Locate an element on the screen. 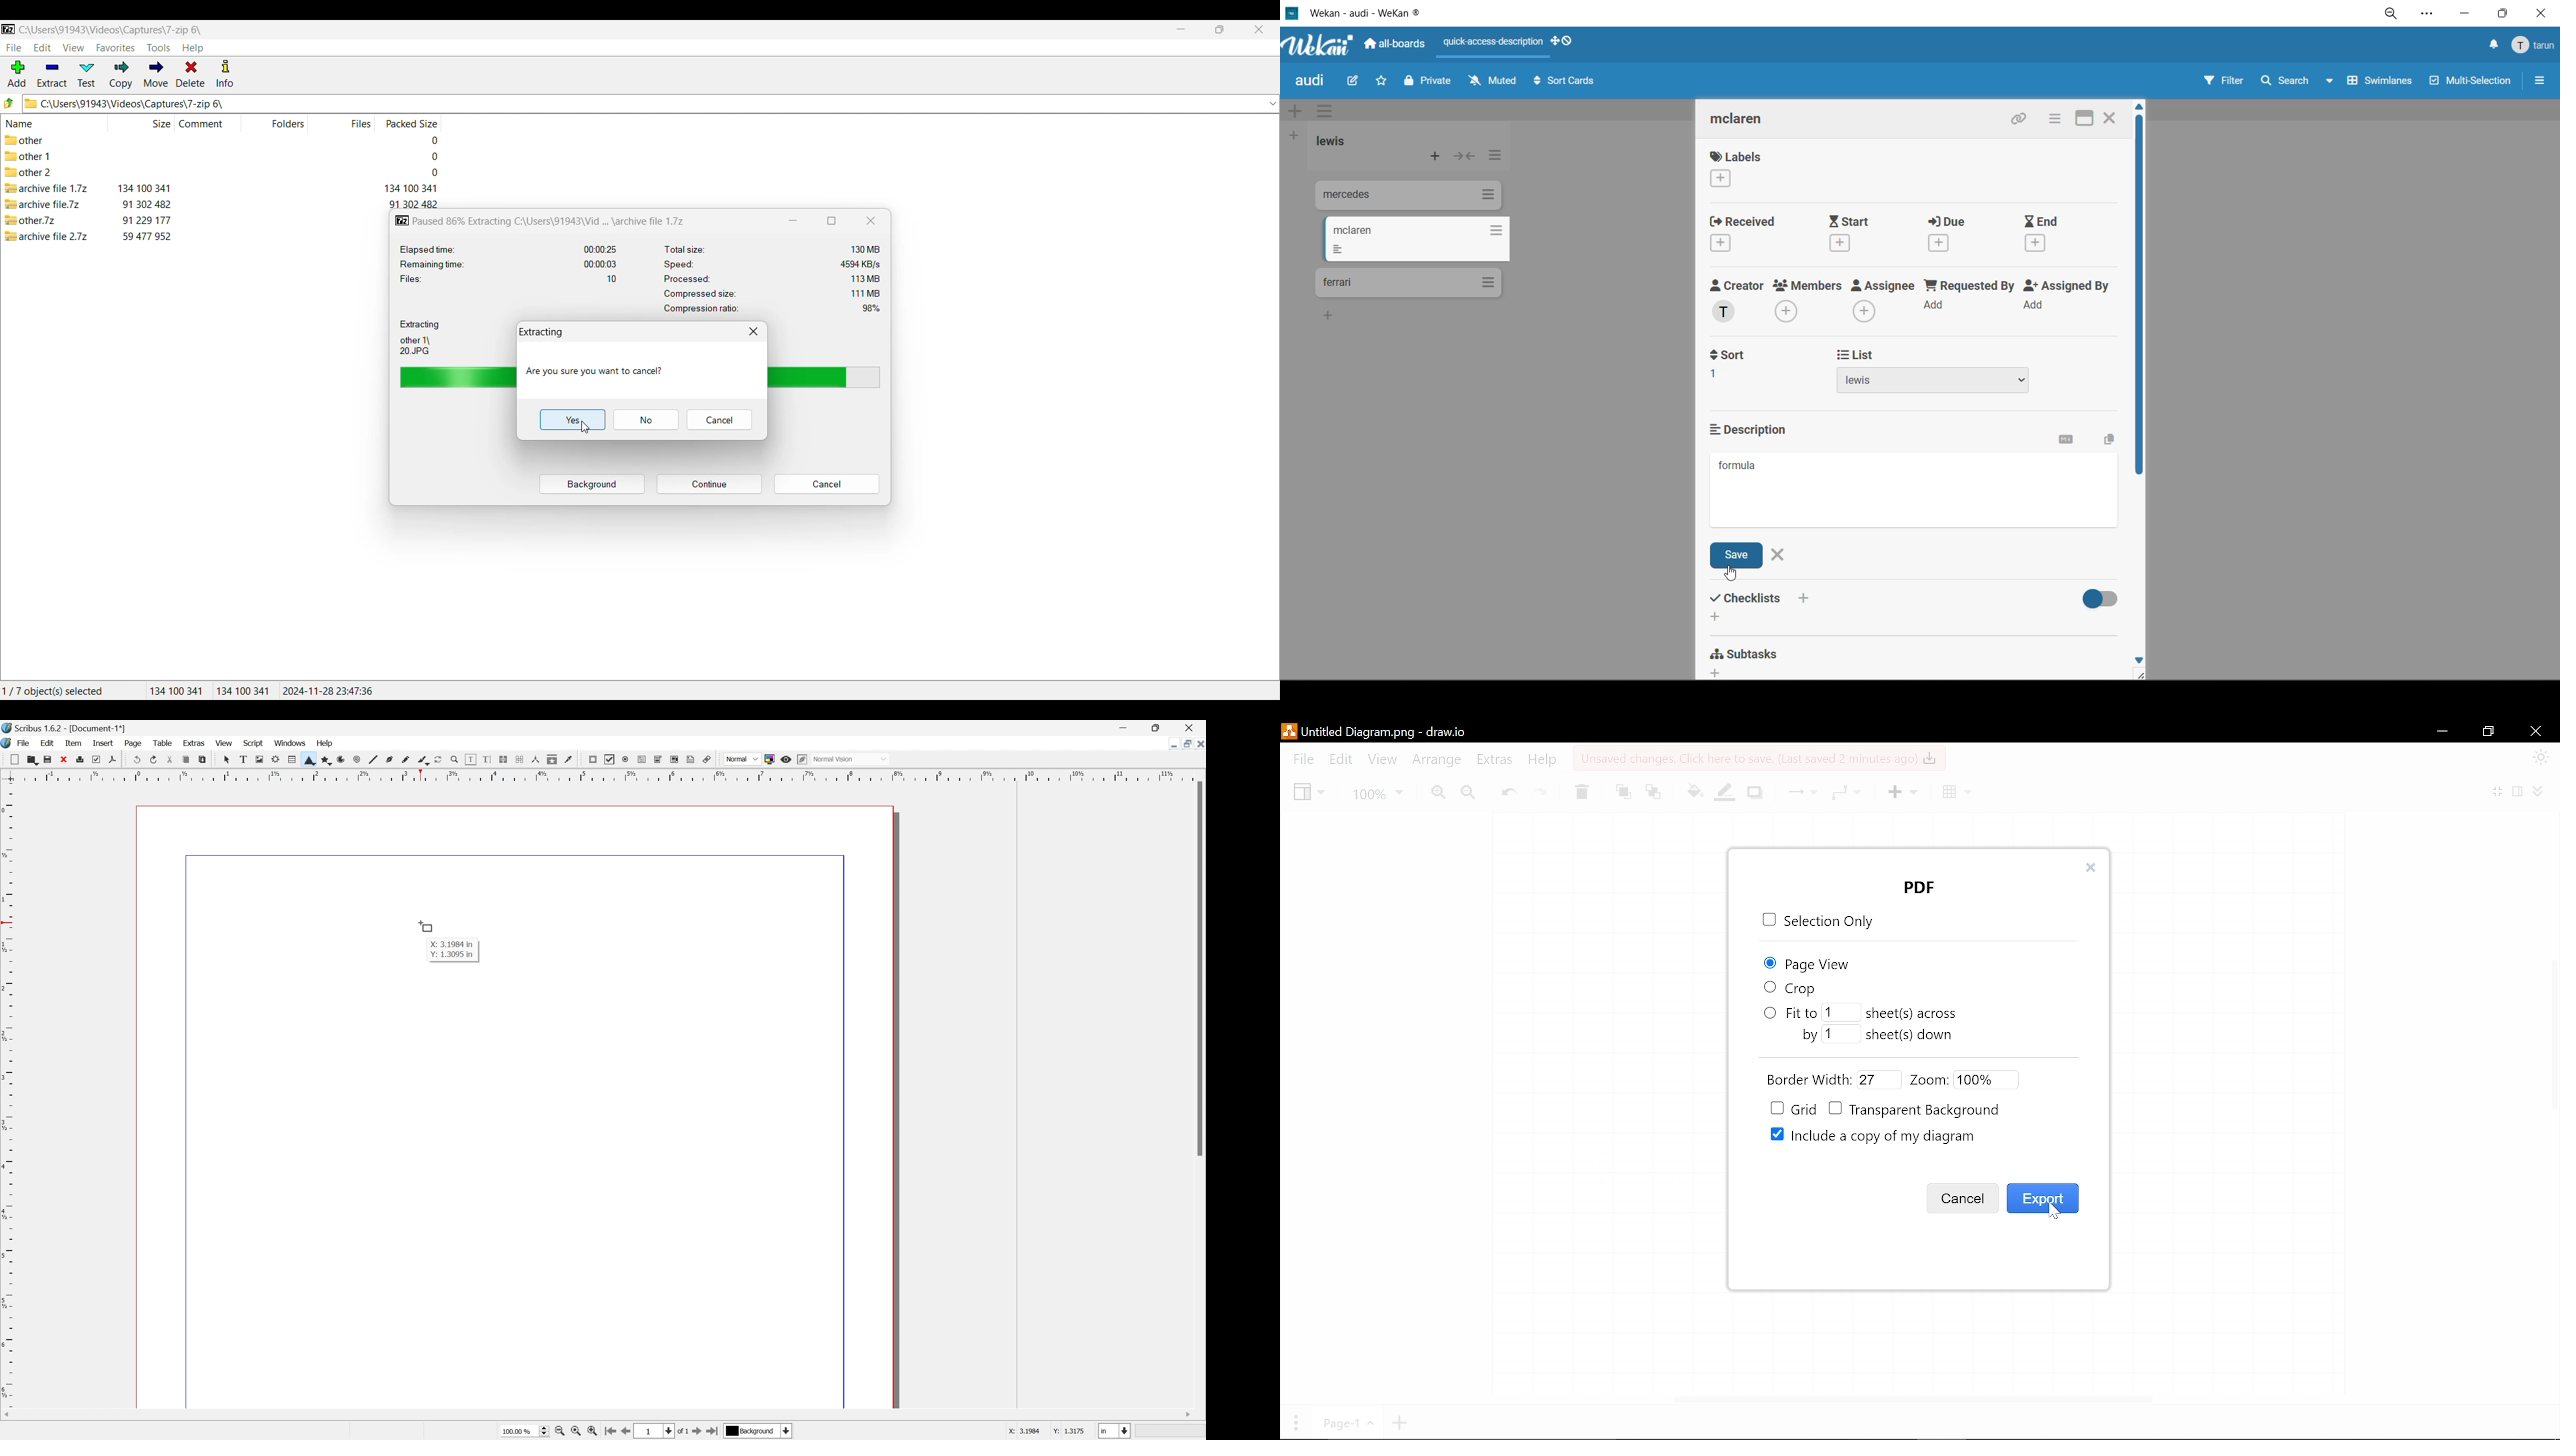  requested by is located at coordinates (1969, 300).